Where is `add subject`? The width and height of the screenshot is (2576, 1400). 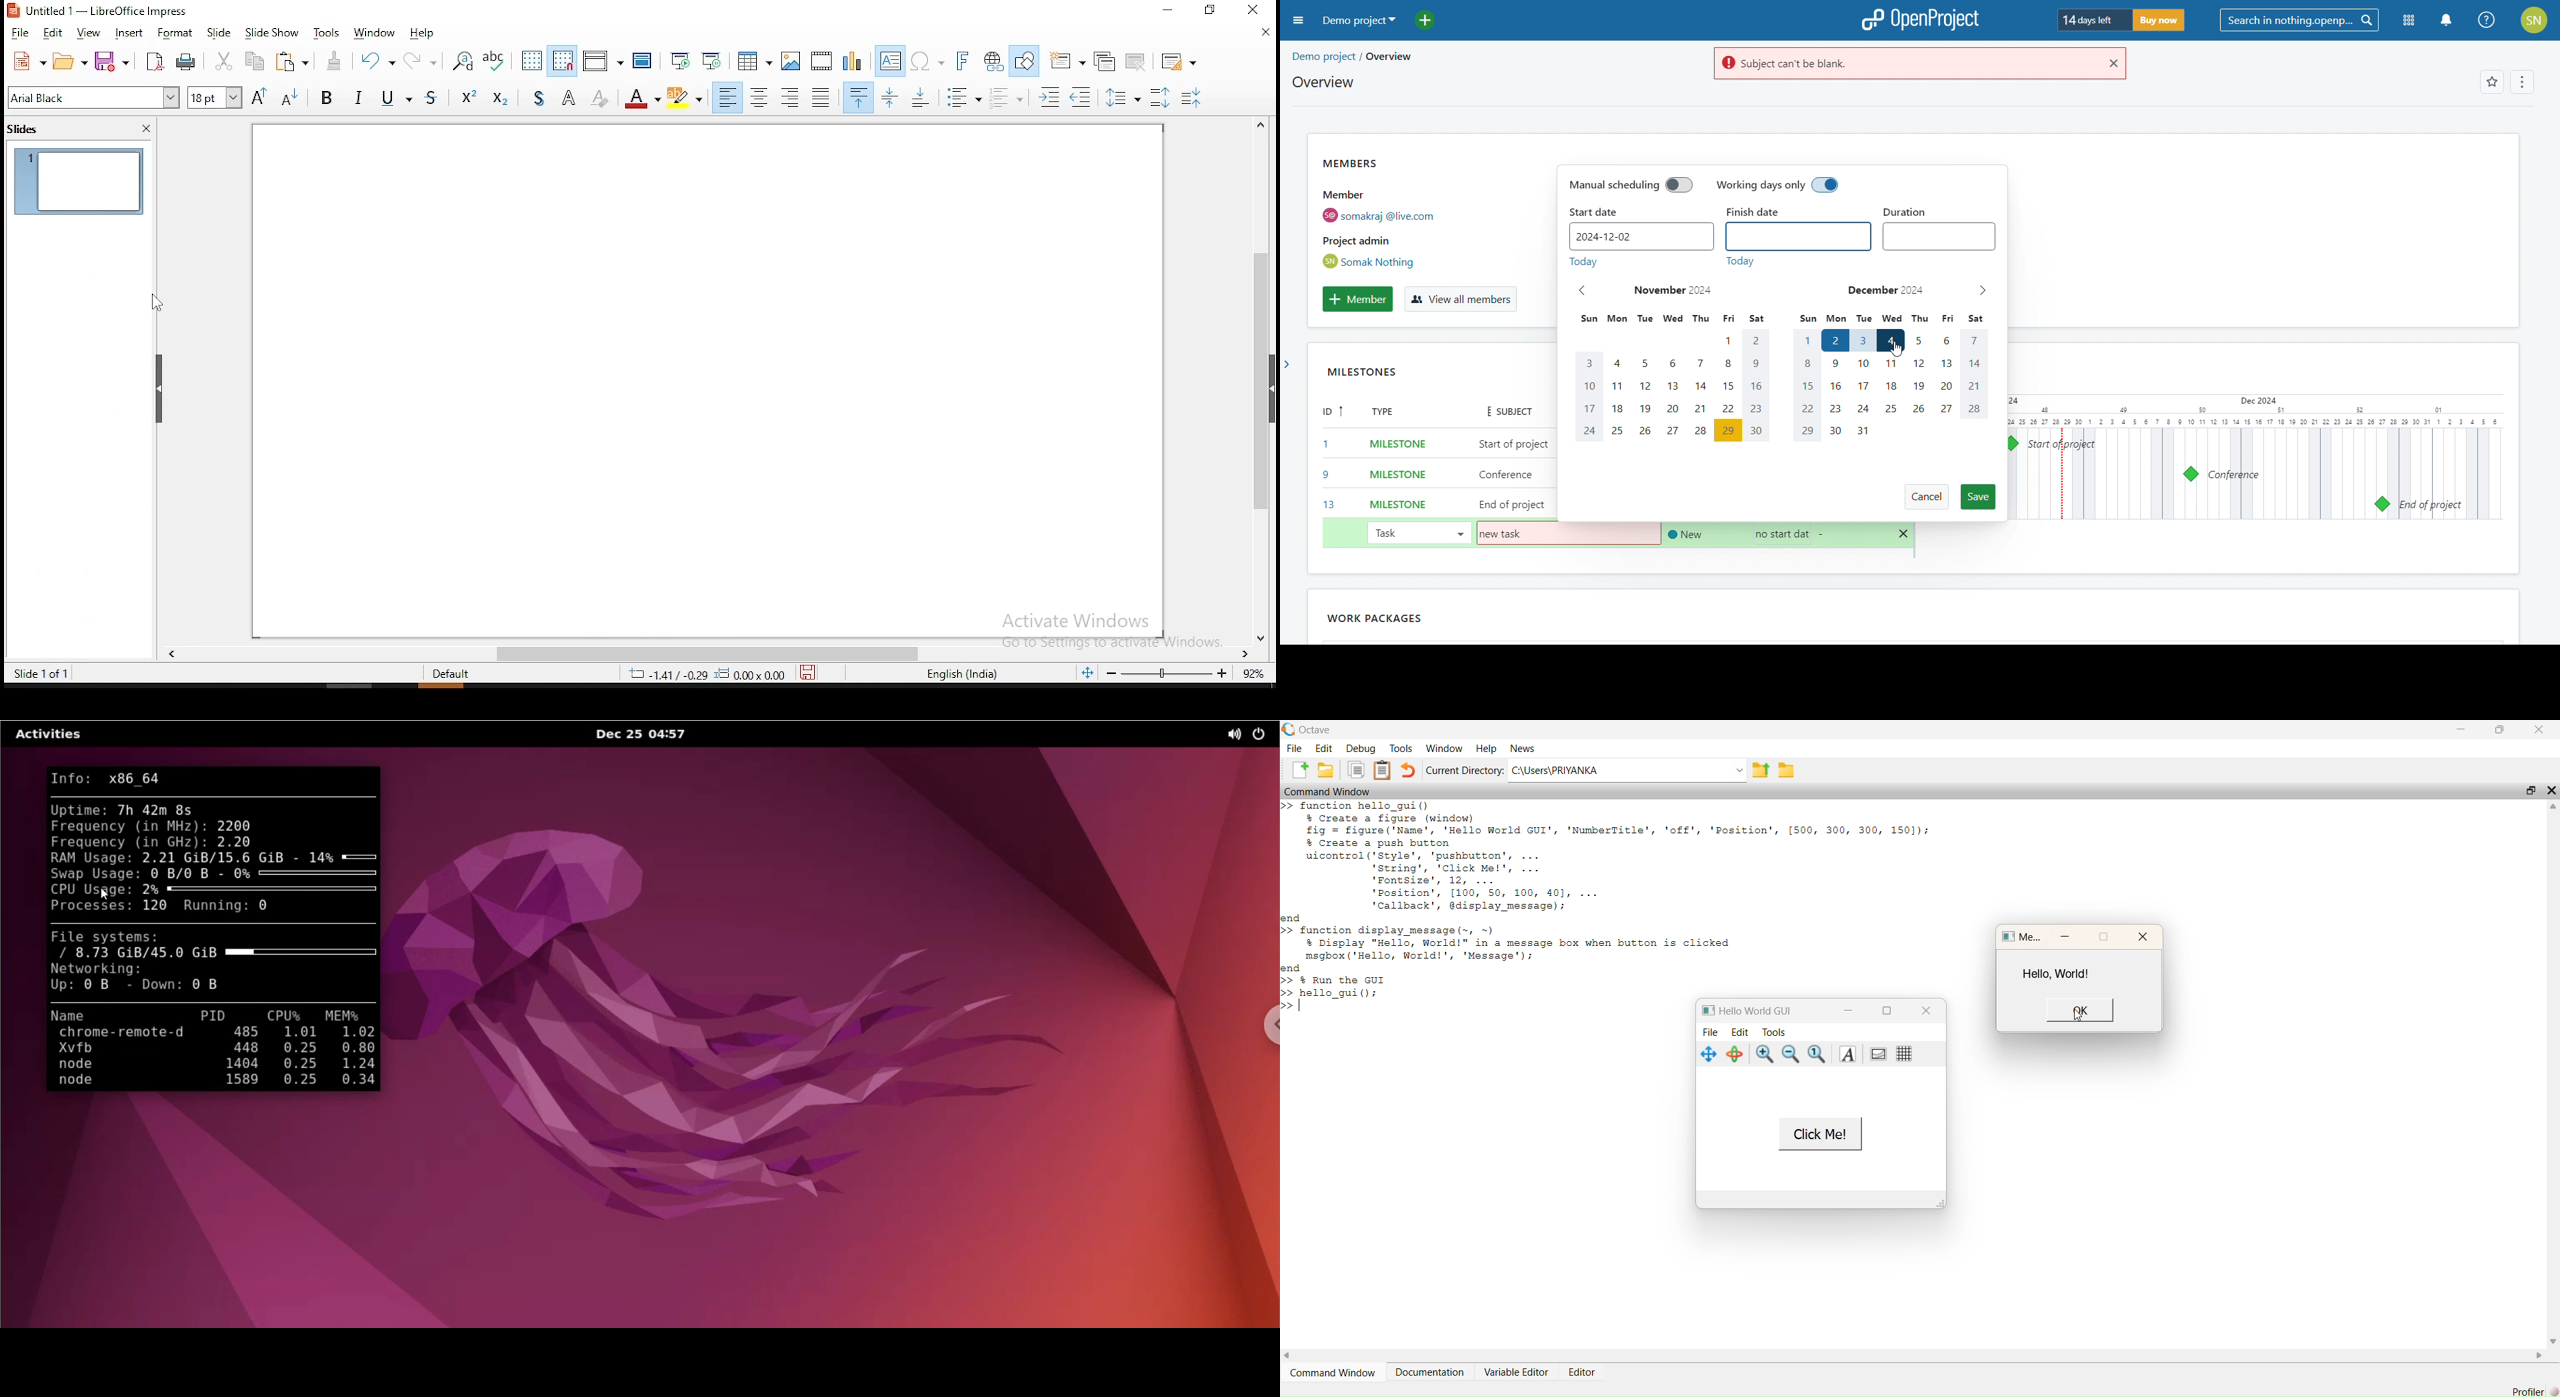 add subject is located at coordinates (1515, 475).